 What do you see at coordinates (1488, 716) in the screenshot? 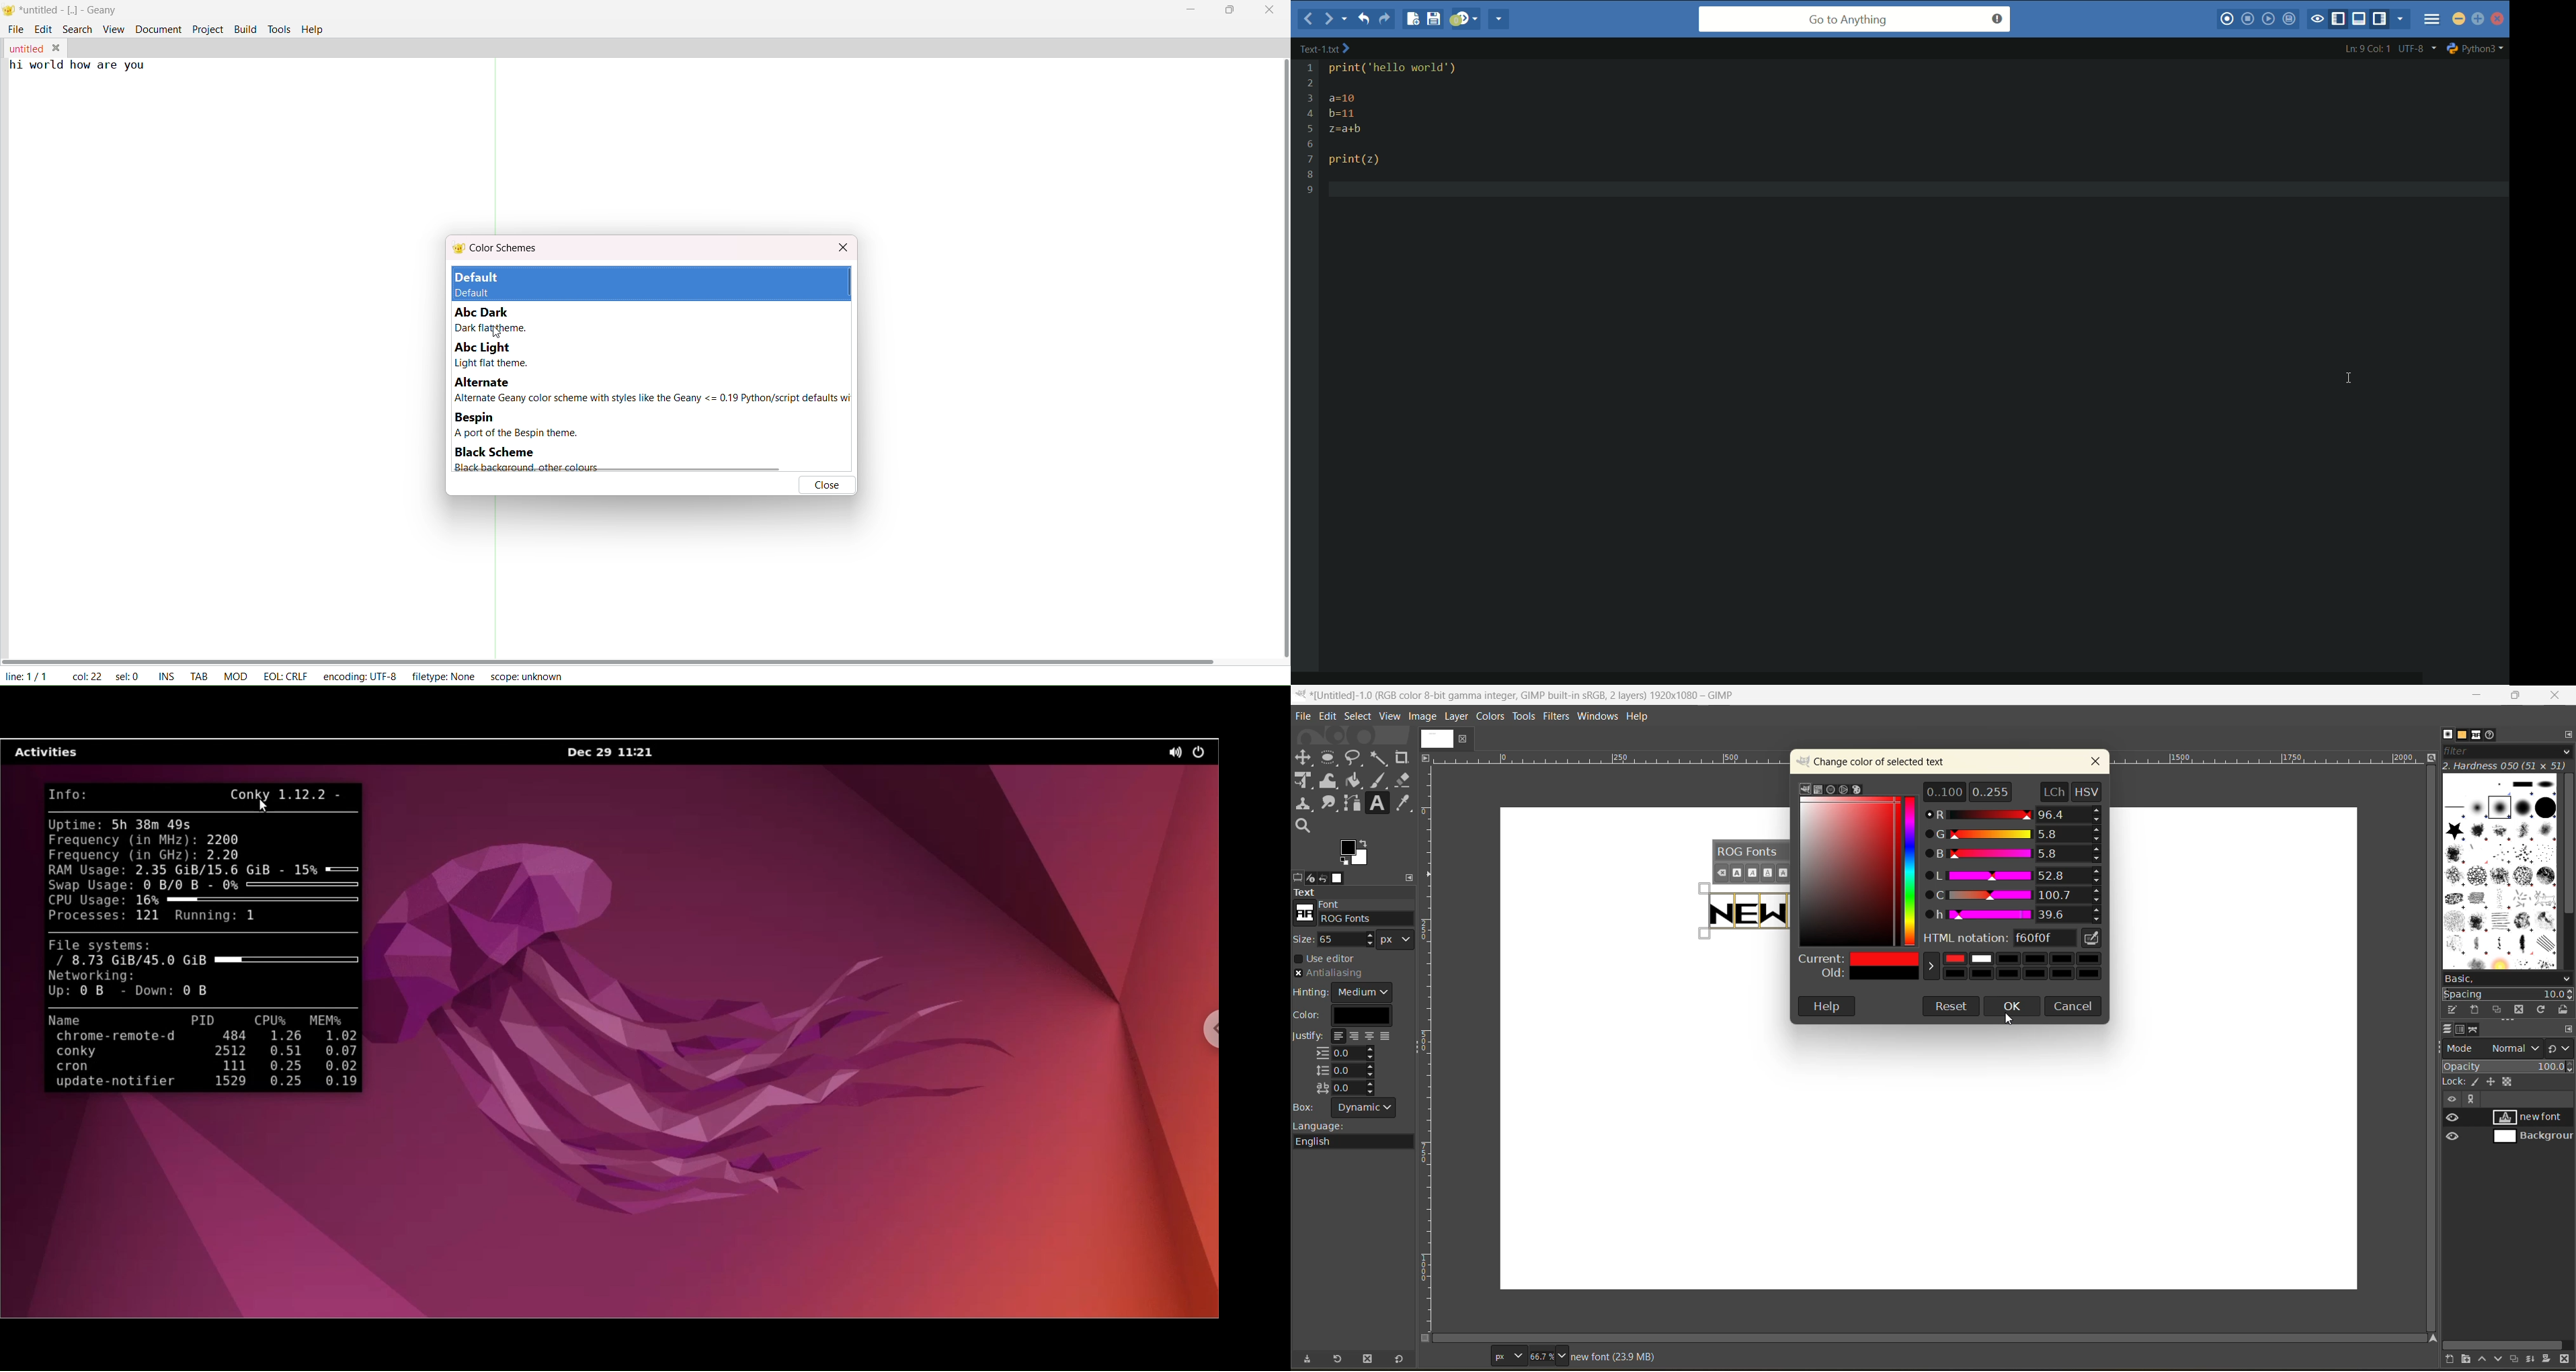
I see `colors` at bounding box center [1488, 716].